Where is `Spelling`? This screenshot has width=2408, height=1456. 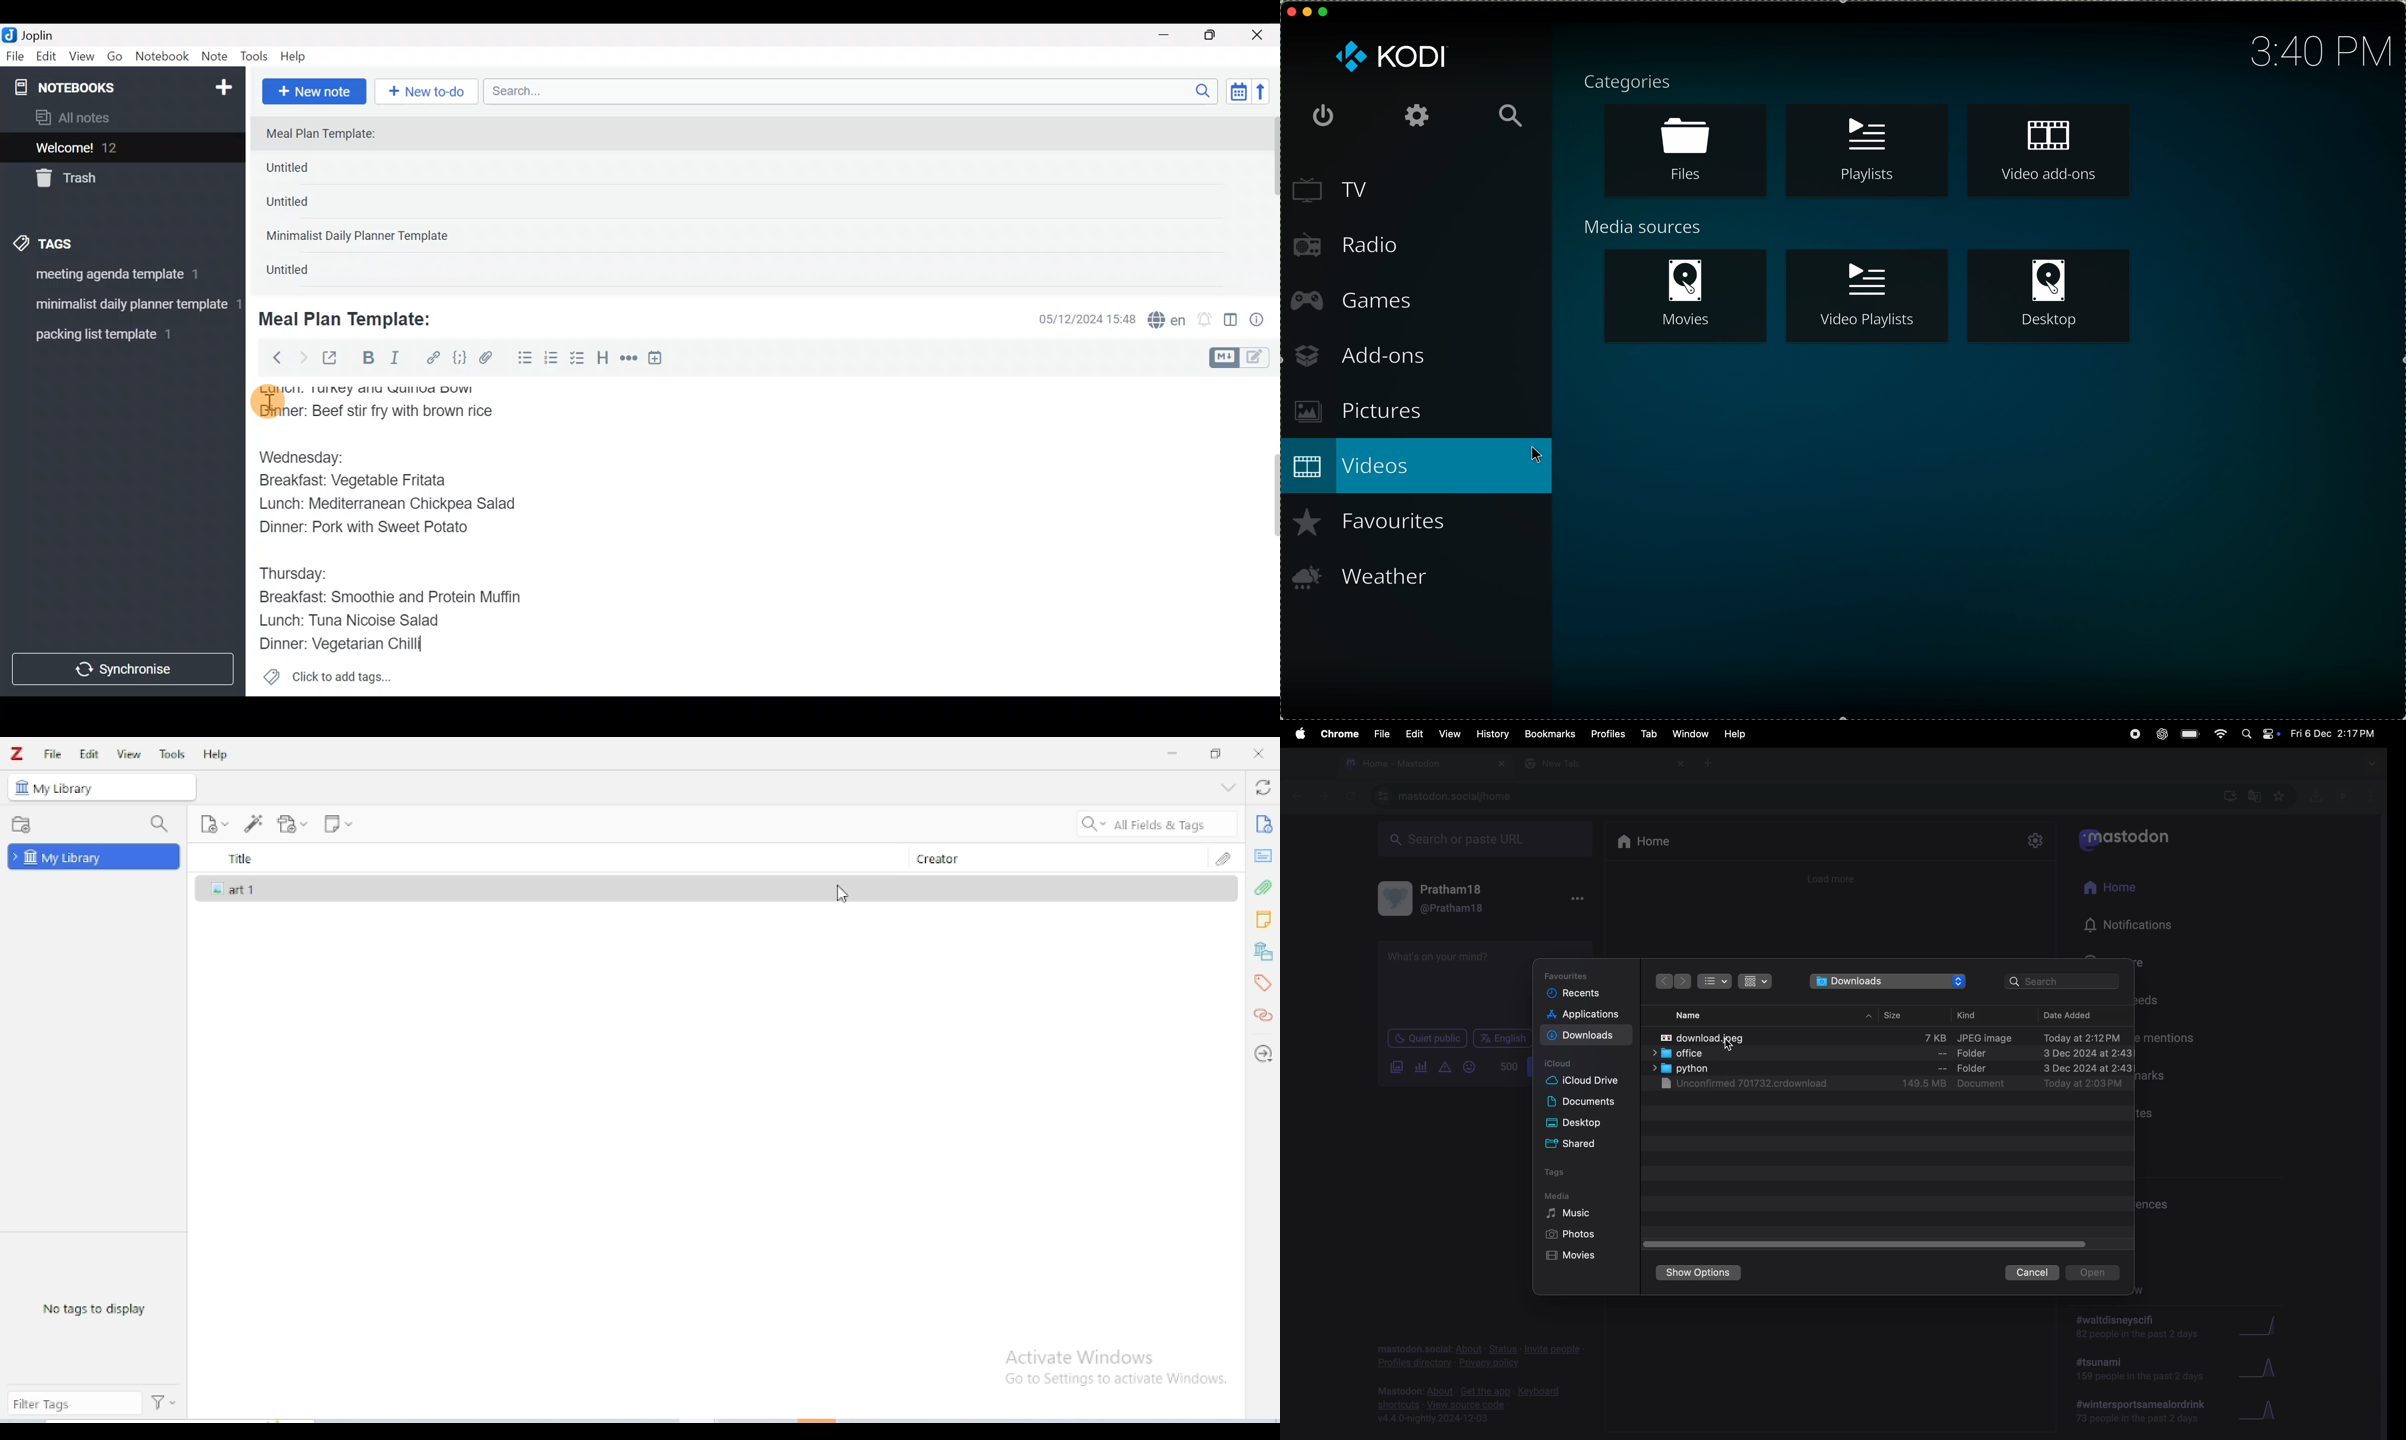 Spelling is located at coordinates (1167, 321).